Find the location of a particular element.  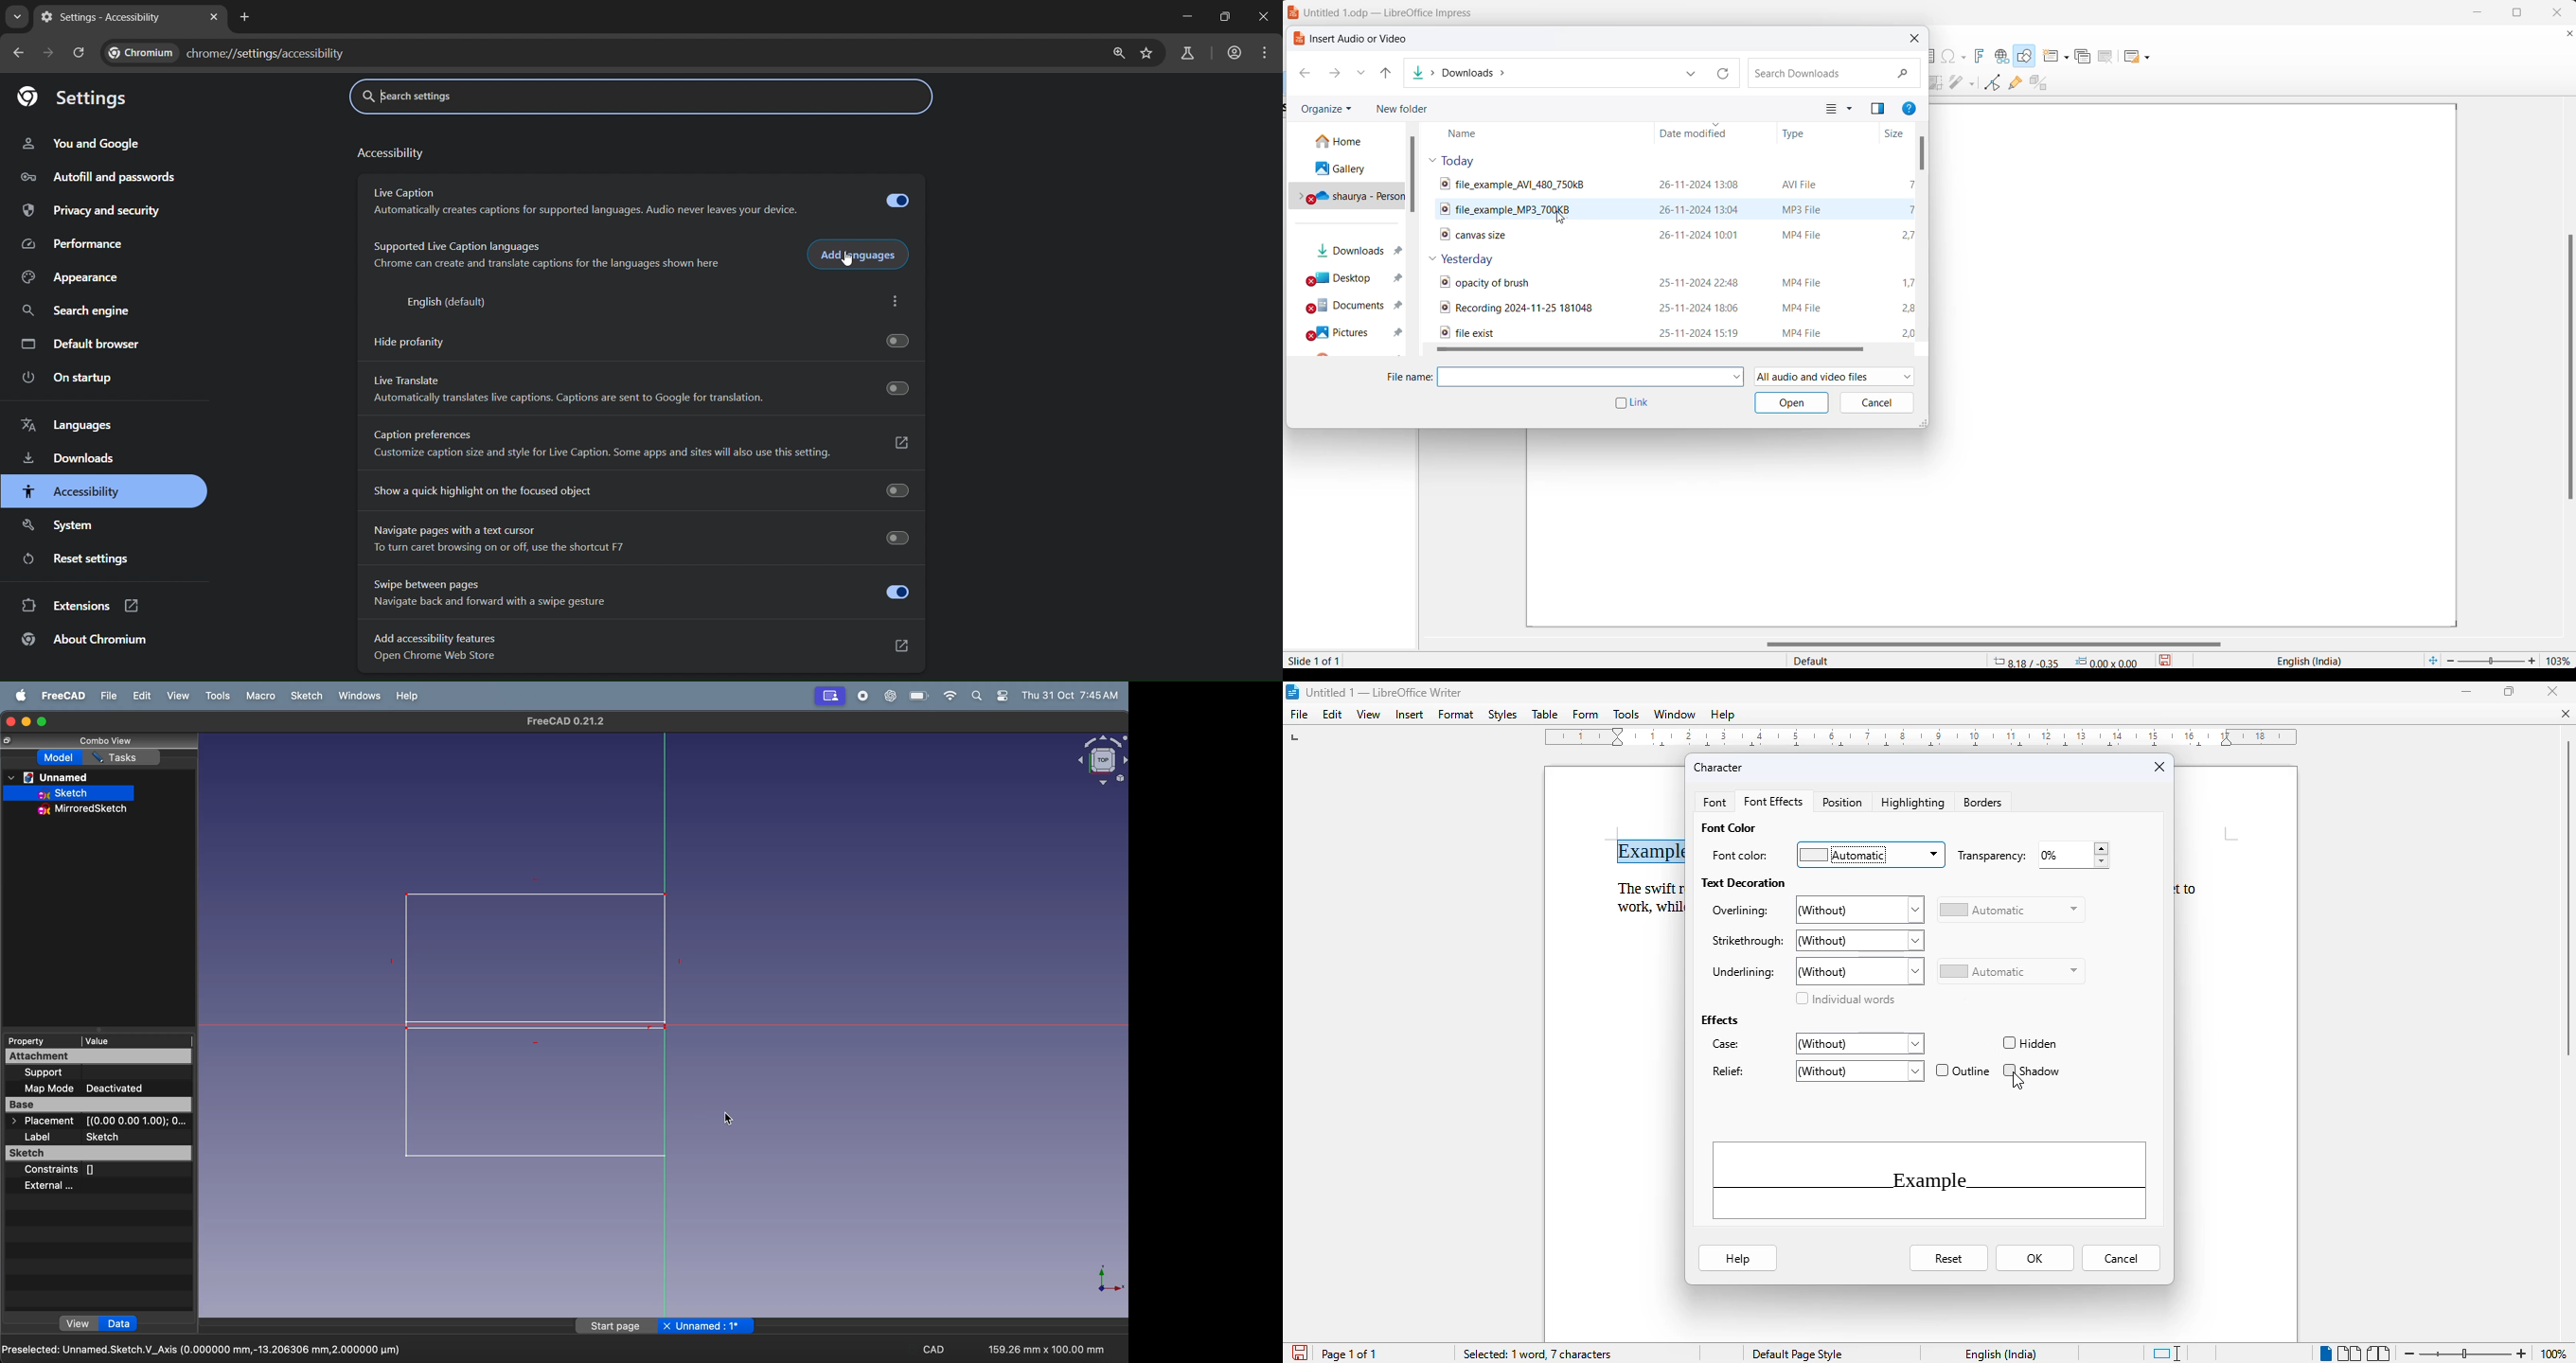

autofill and passwords is located at coordinates (100, 178).